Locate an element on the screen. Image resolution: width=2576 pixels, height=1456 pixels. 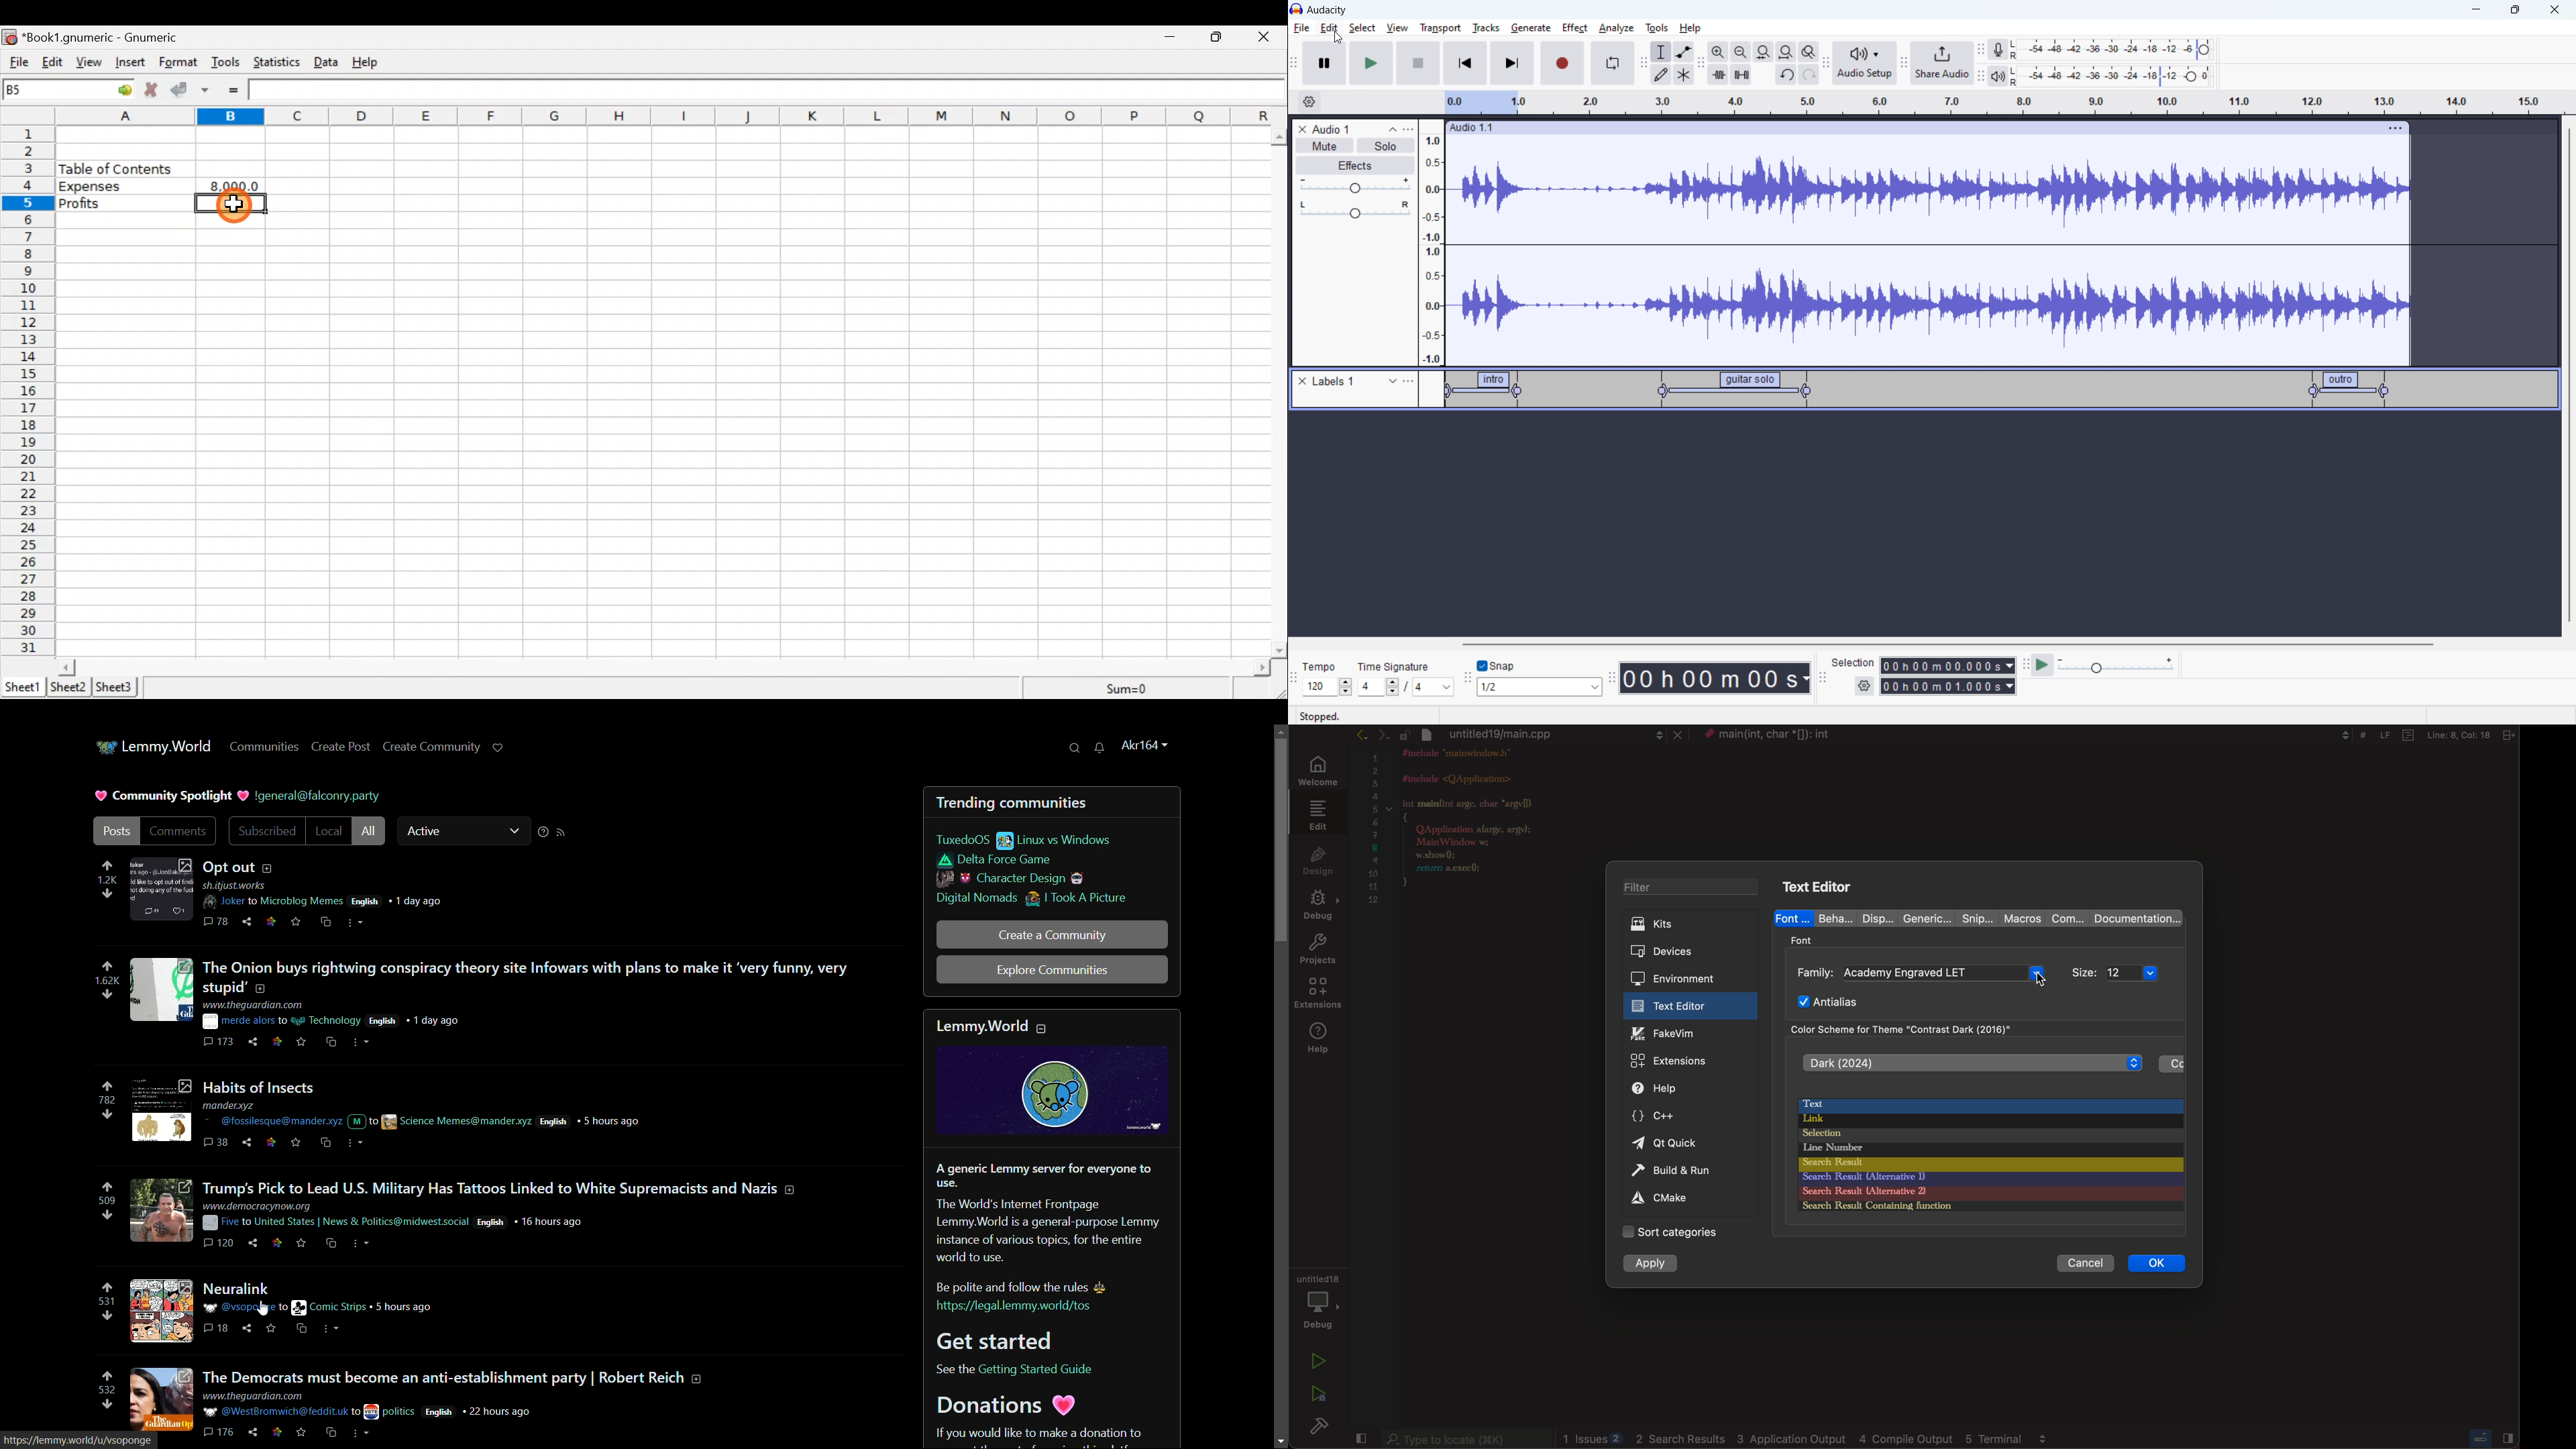
pan is located at coordinates (1355, 210).